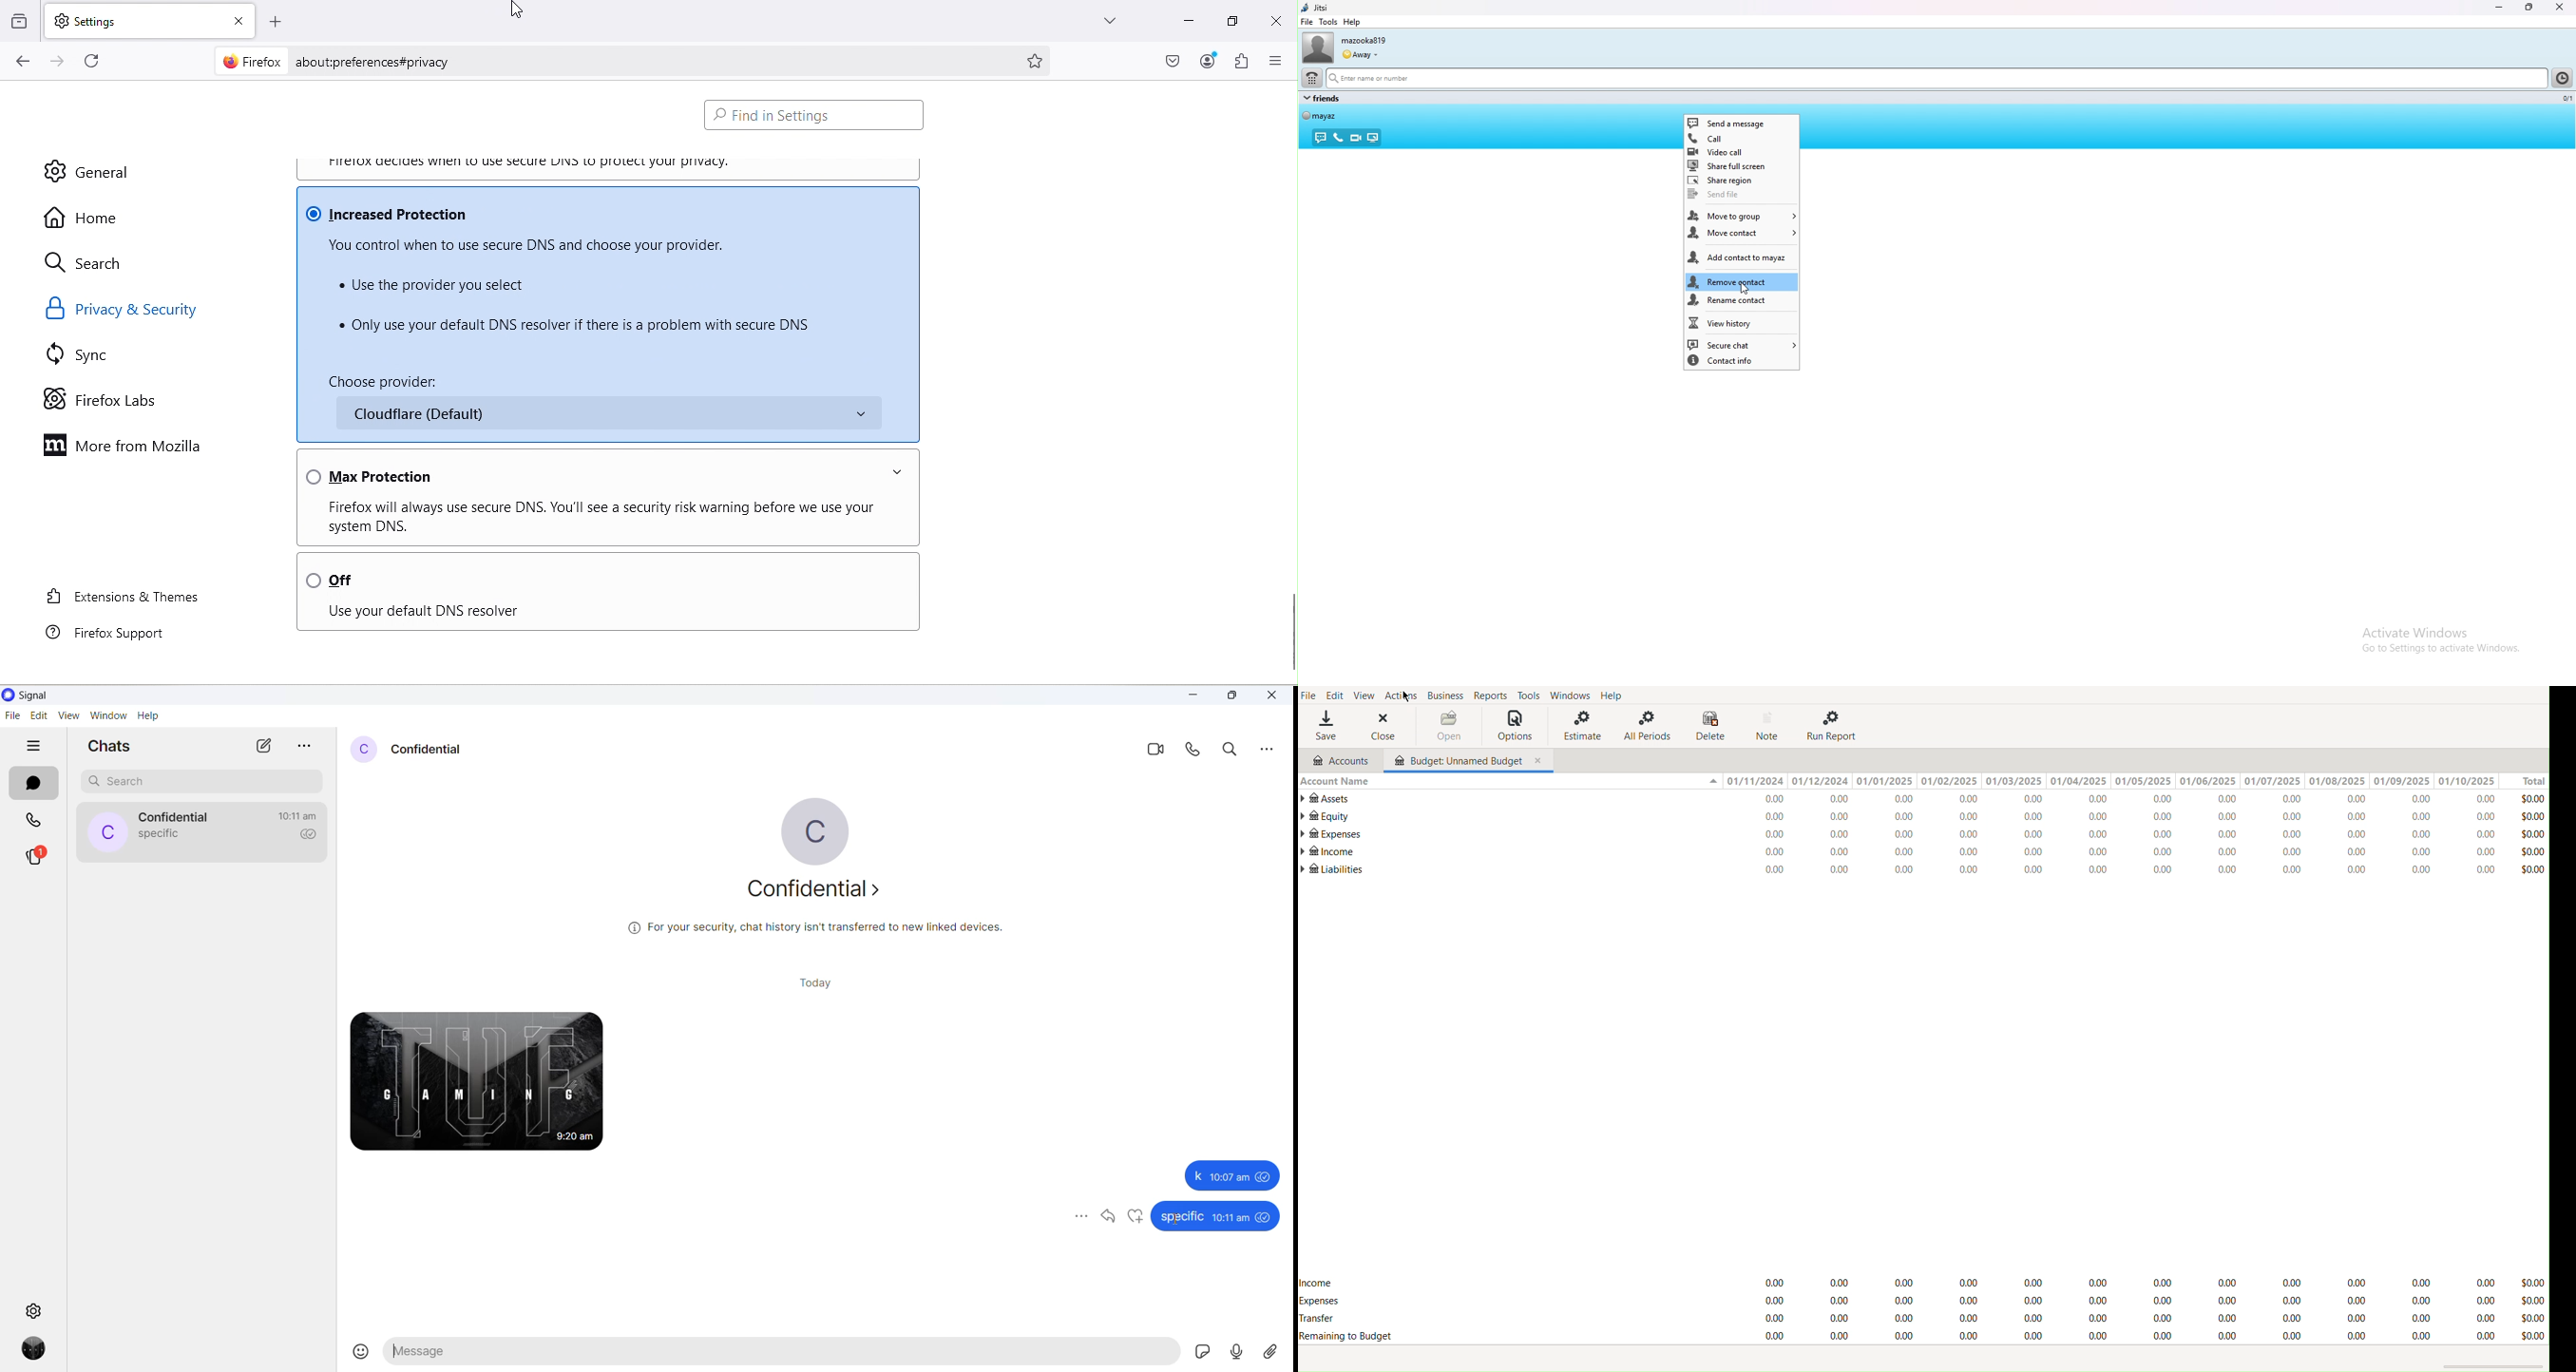 Image resolution: width=2576 pixels, height=1372 pixels. Describe the element at coordinates (161, 836) in the screenshot. I see `last message` at that location.